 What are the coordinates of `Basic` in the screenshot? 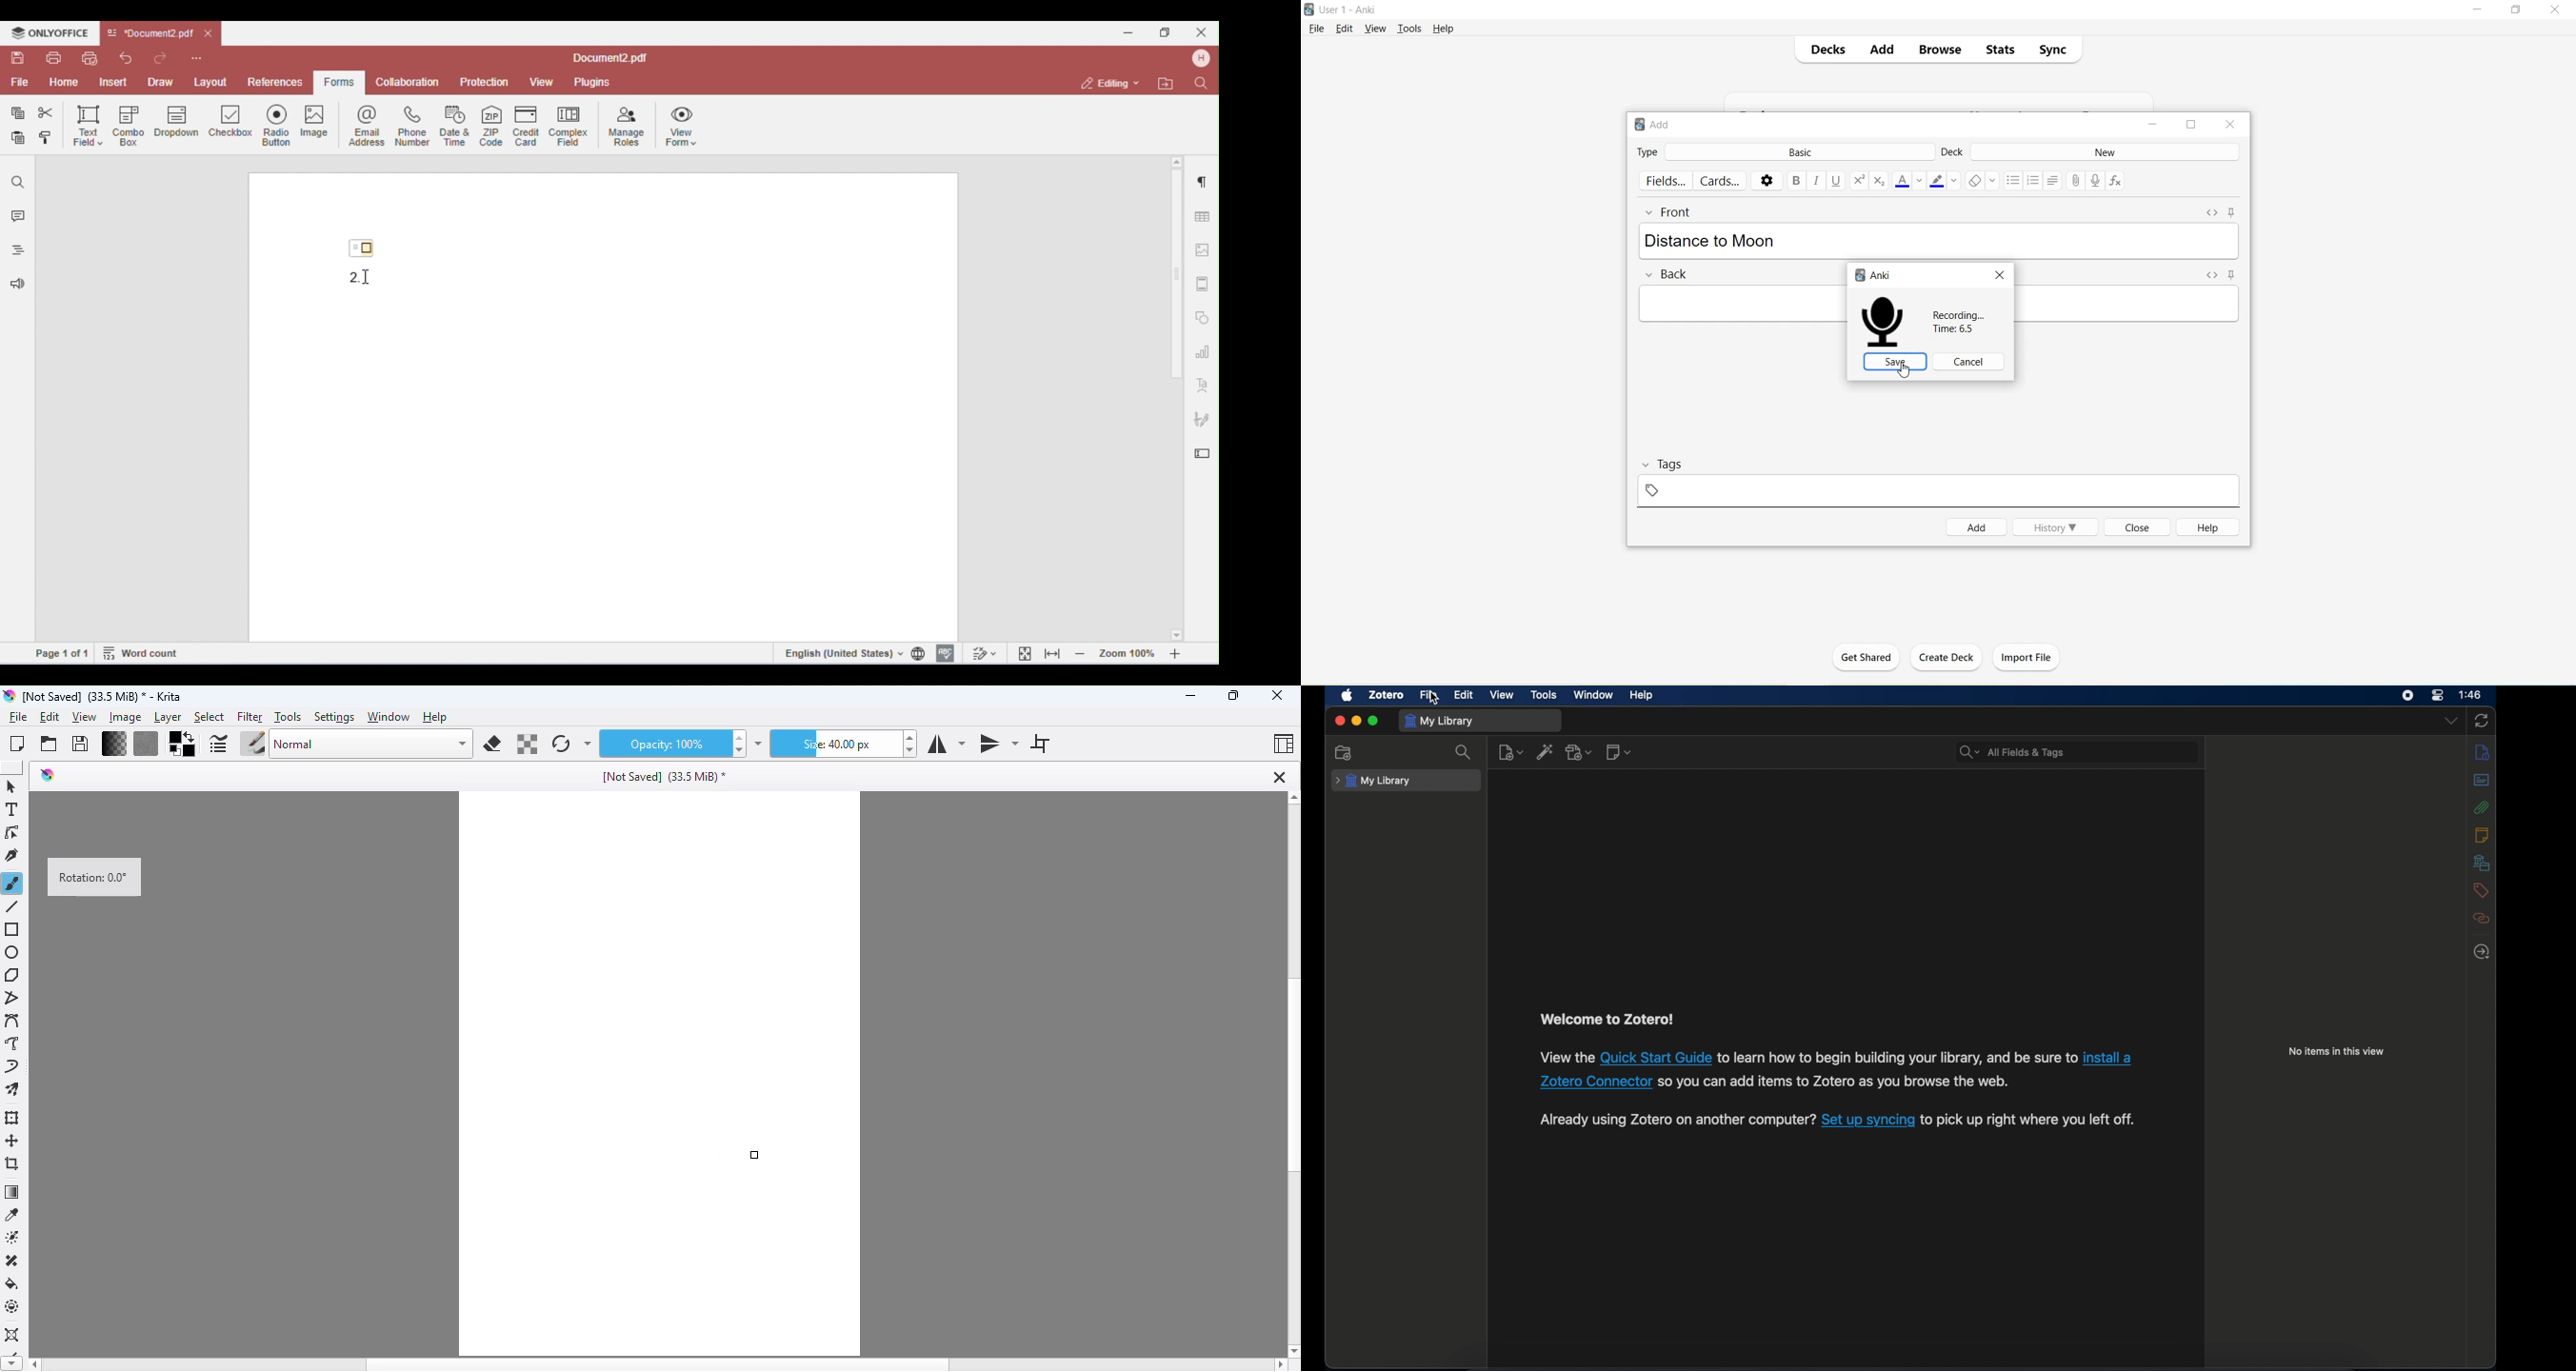 It's located at (1797, 153).